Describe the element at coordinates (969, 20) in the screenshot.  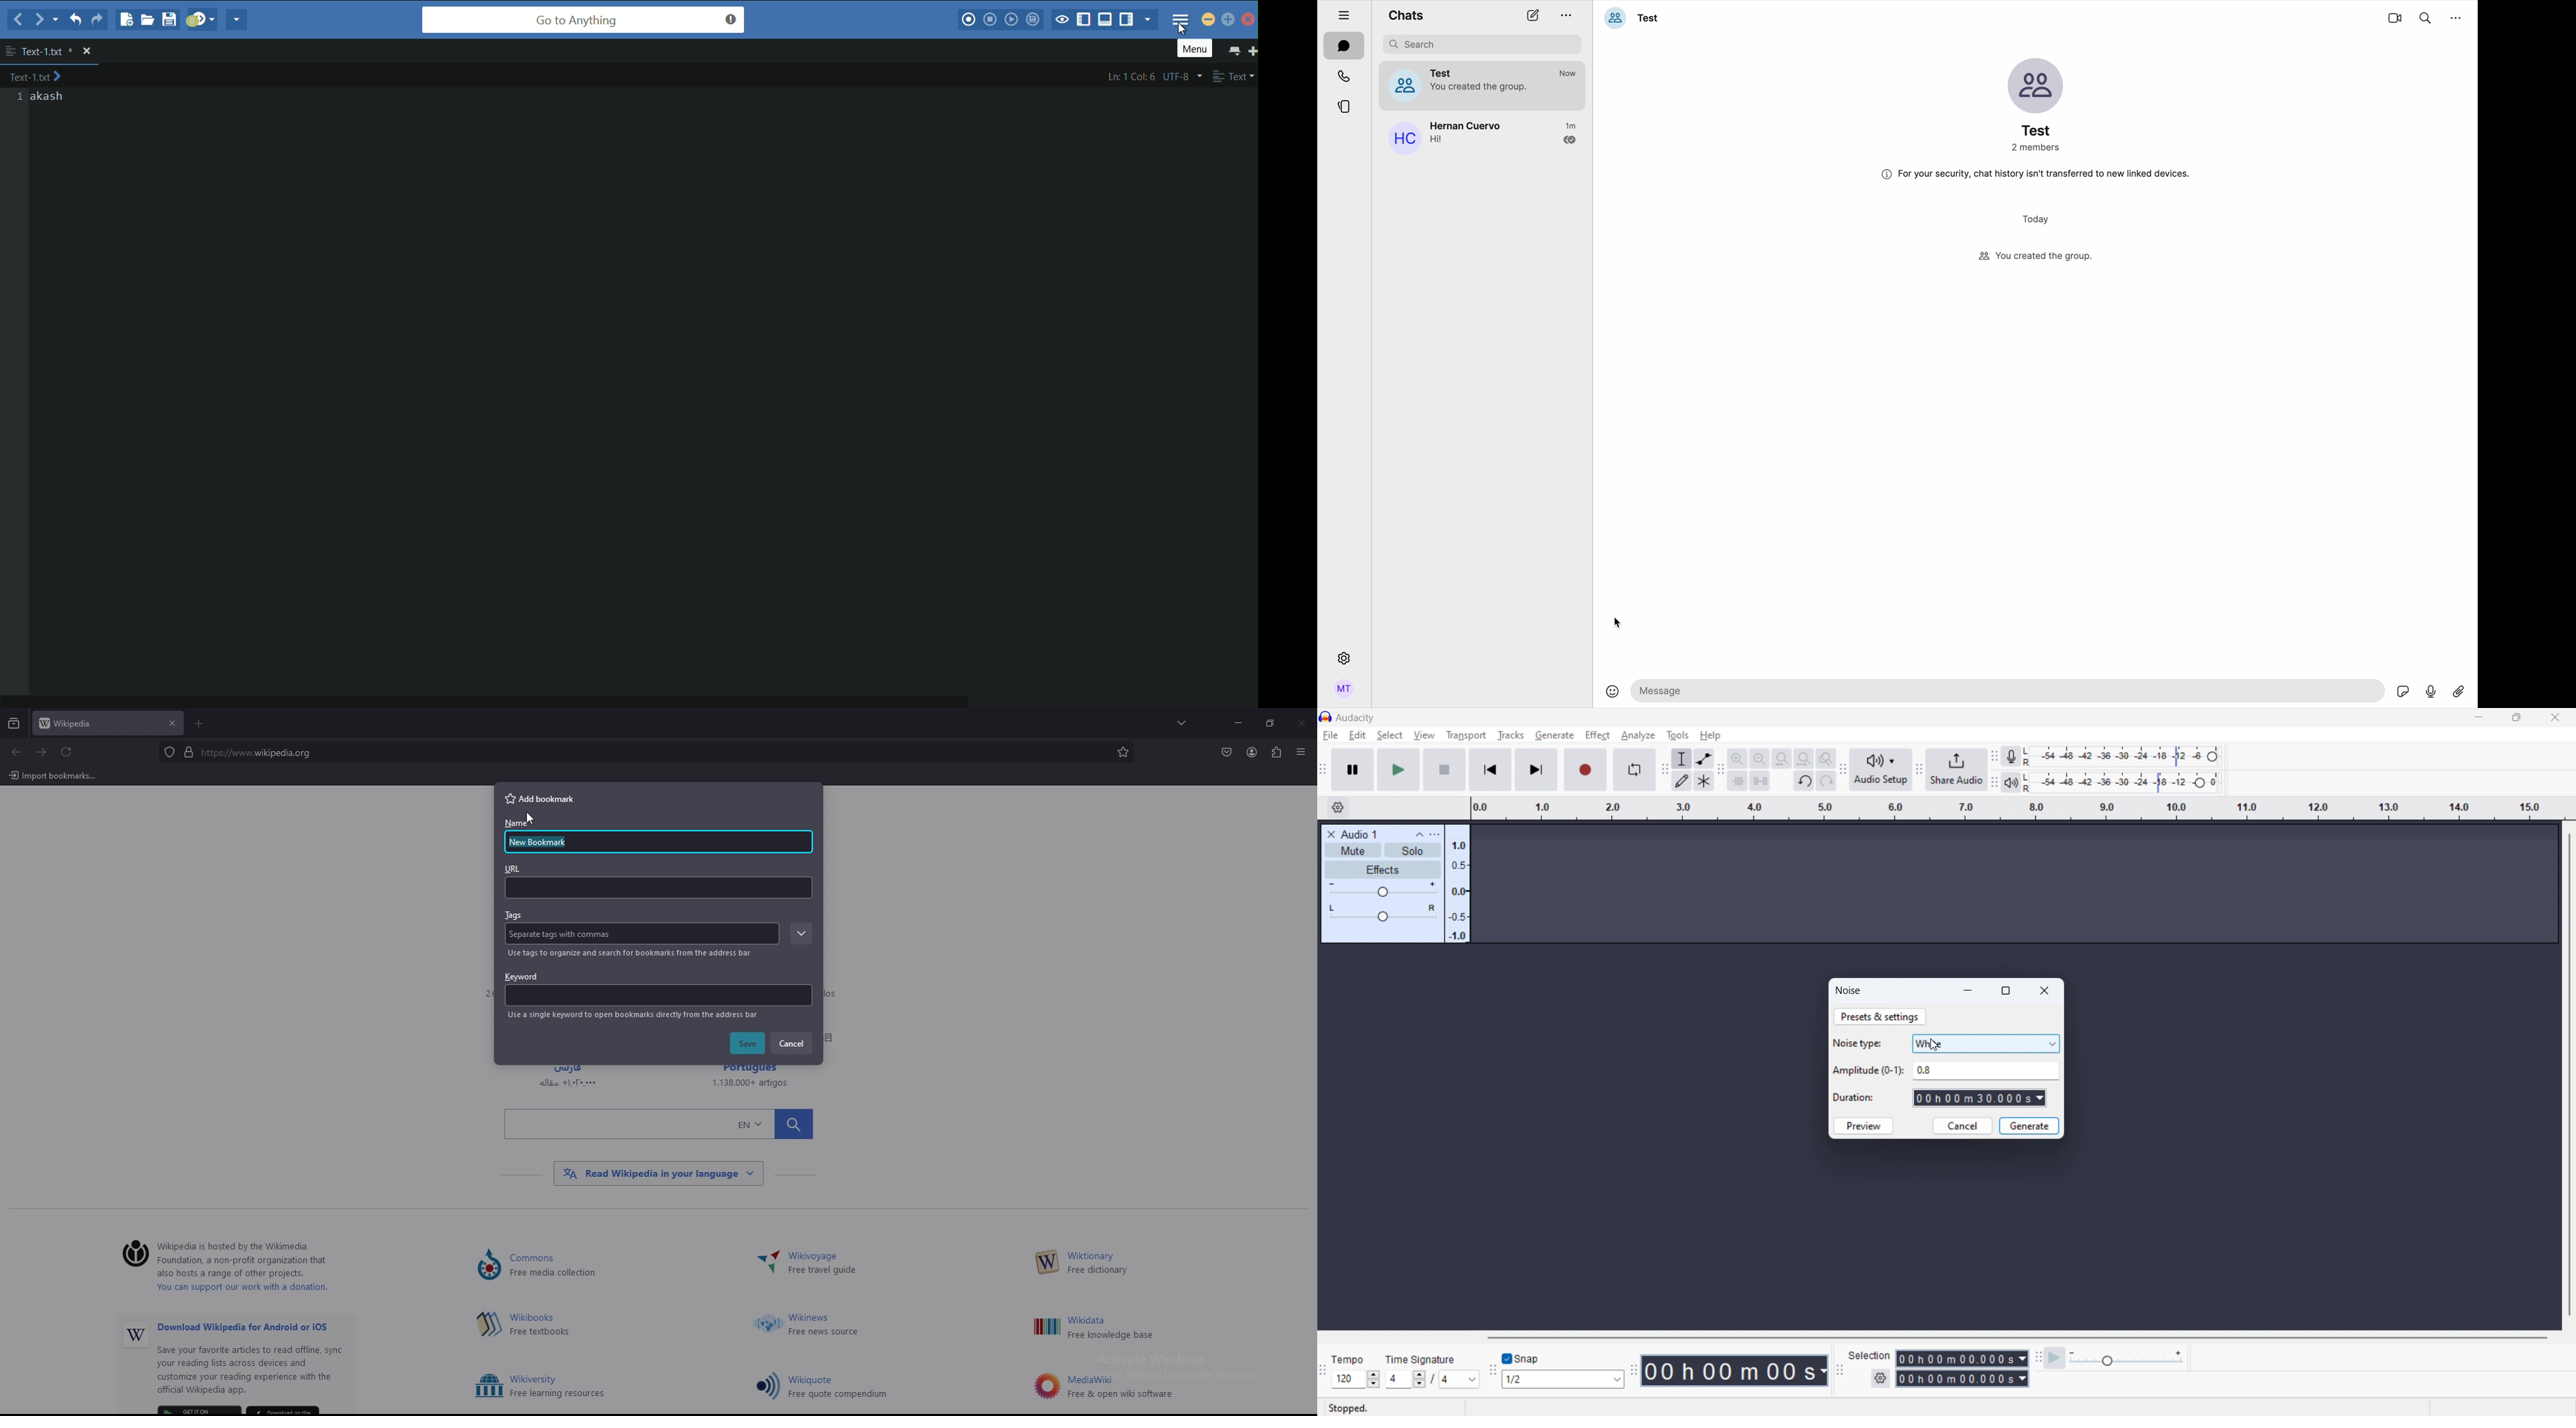
I see `record macro` at that location.